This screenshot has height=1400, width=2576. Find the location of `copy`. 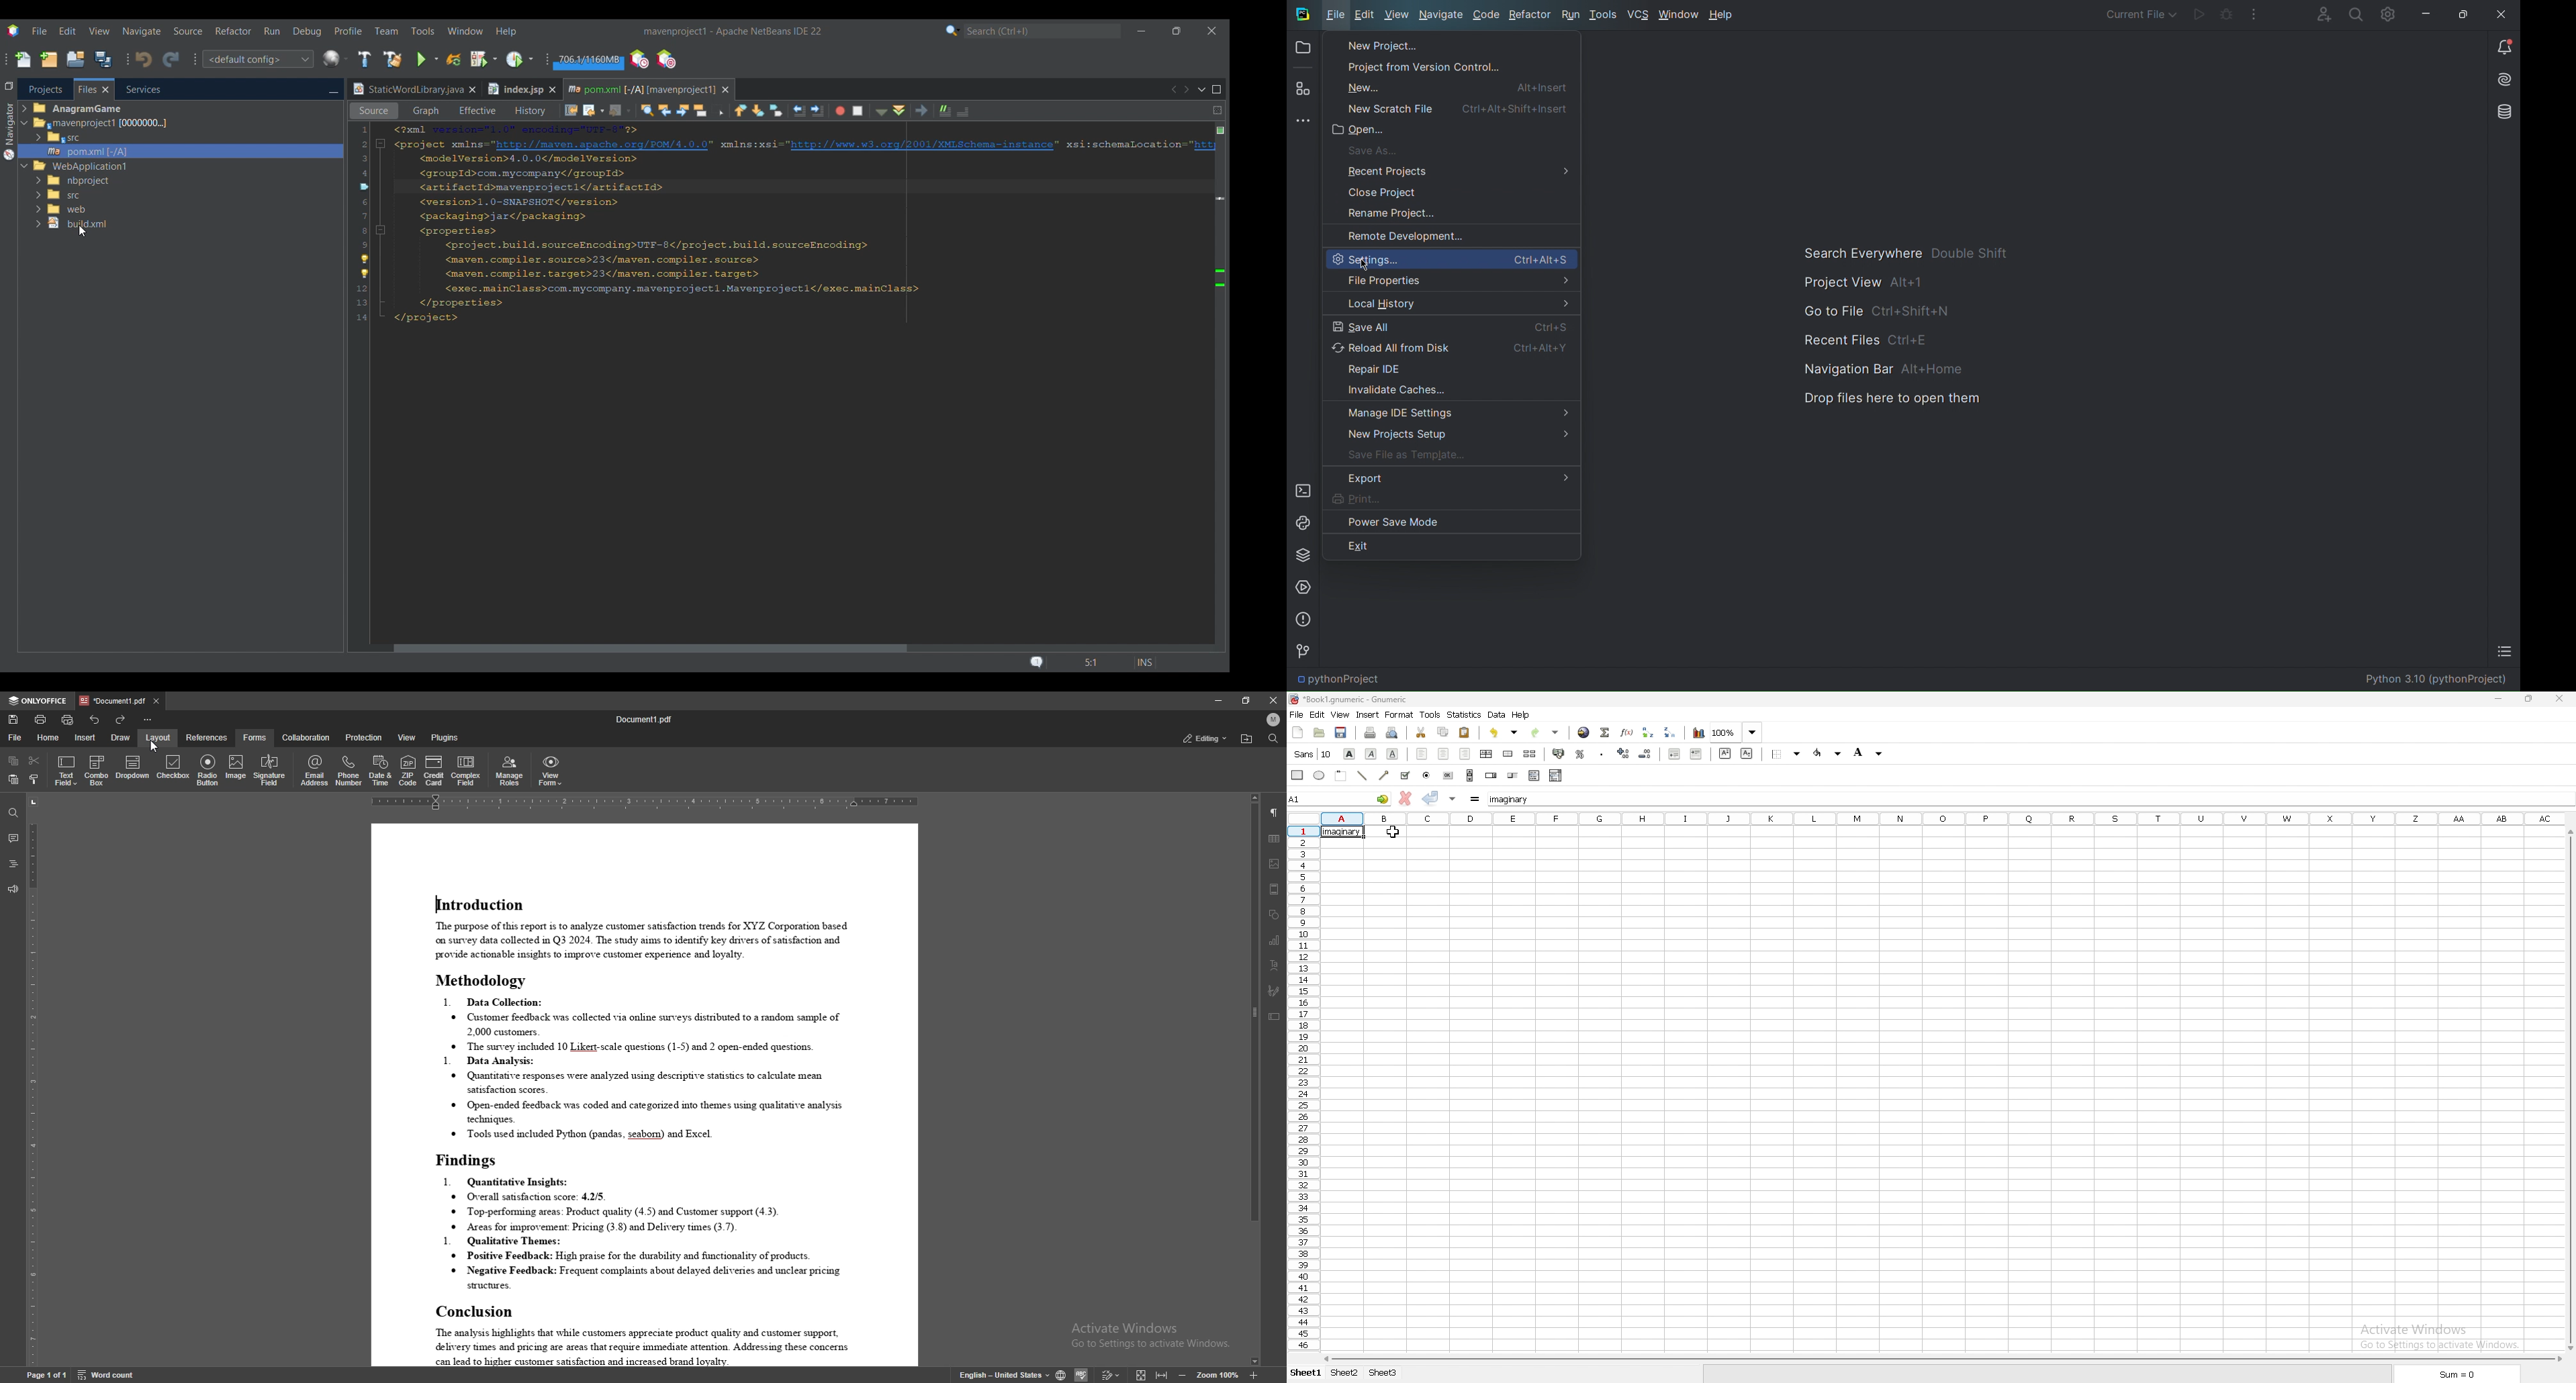

copy is located at coordinates (13, 761).